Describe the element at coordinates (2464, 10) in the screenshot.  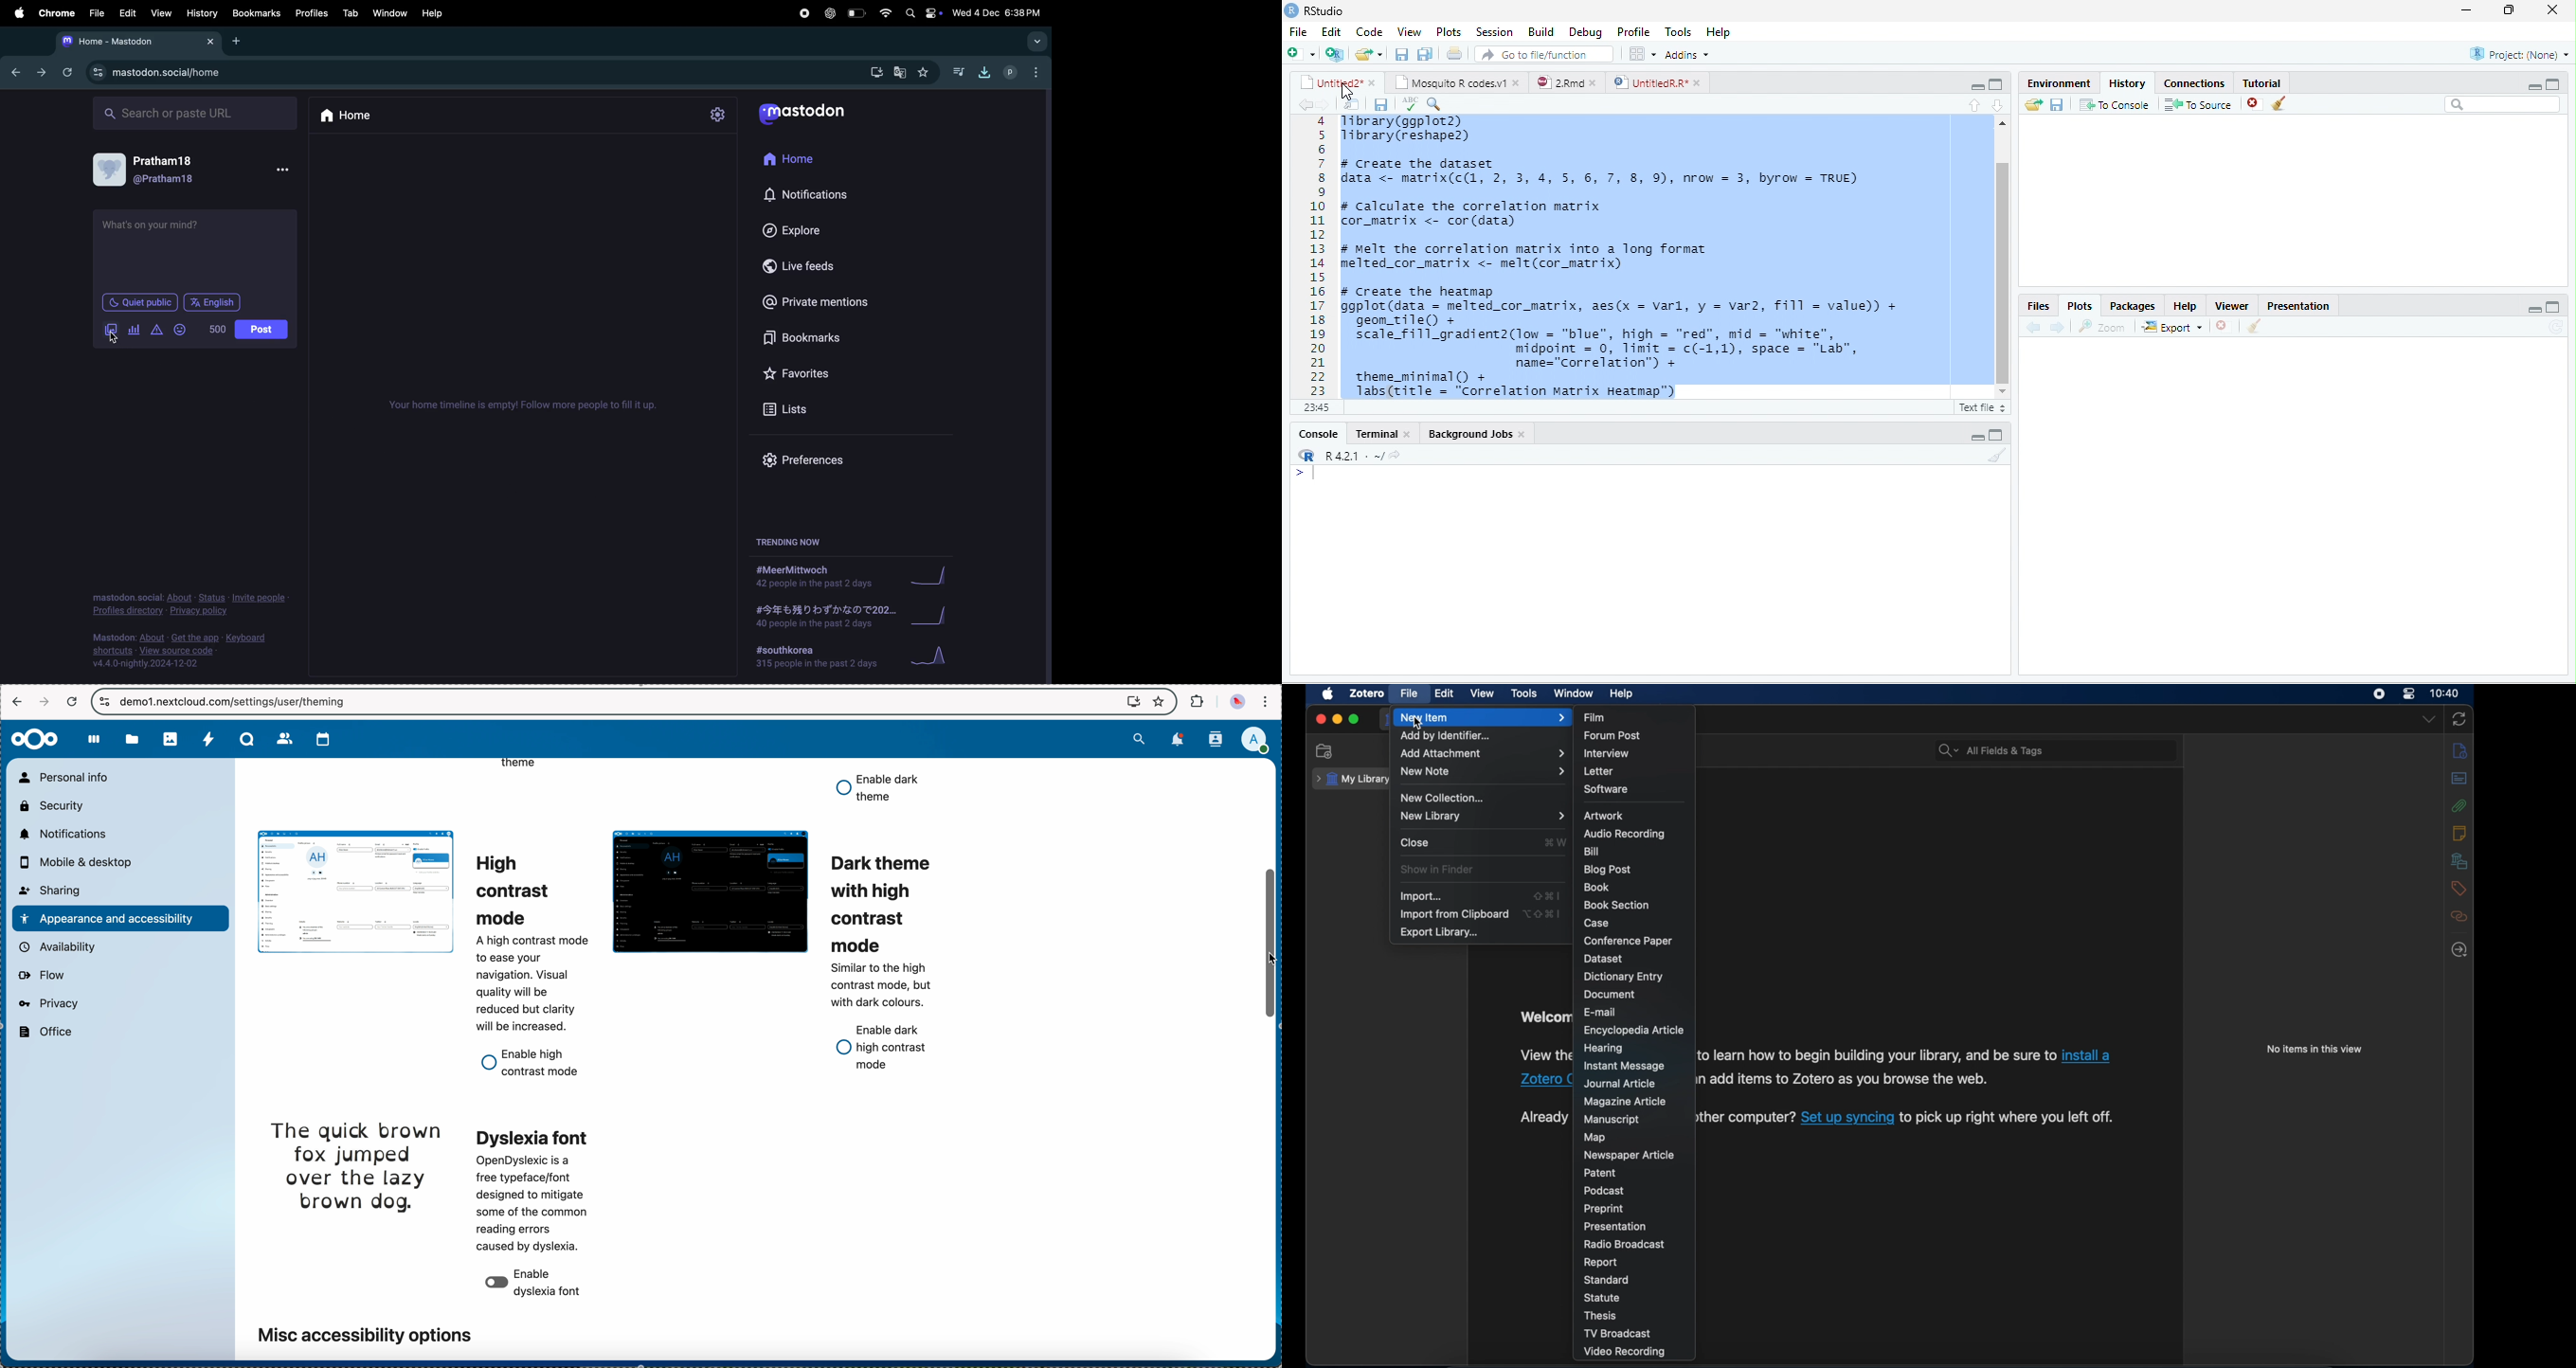
I see `minimize` at that location.